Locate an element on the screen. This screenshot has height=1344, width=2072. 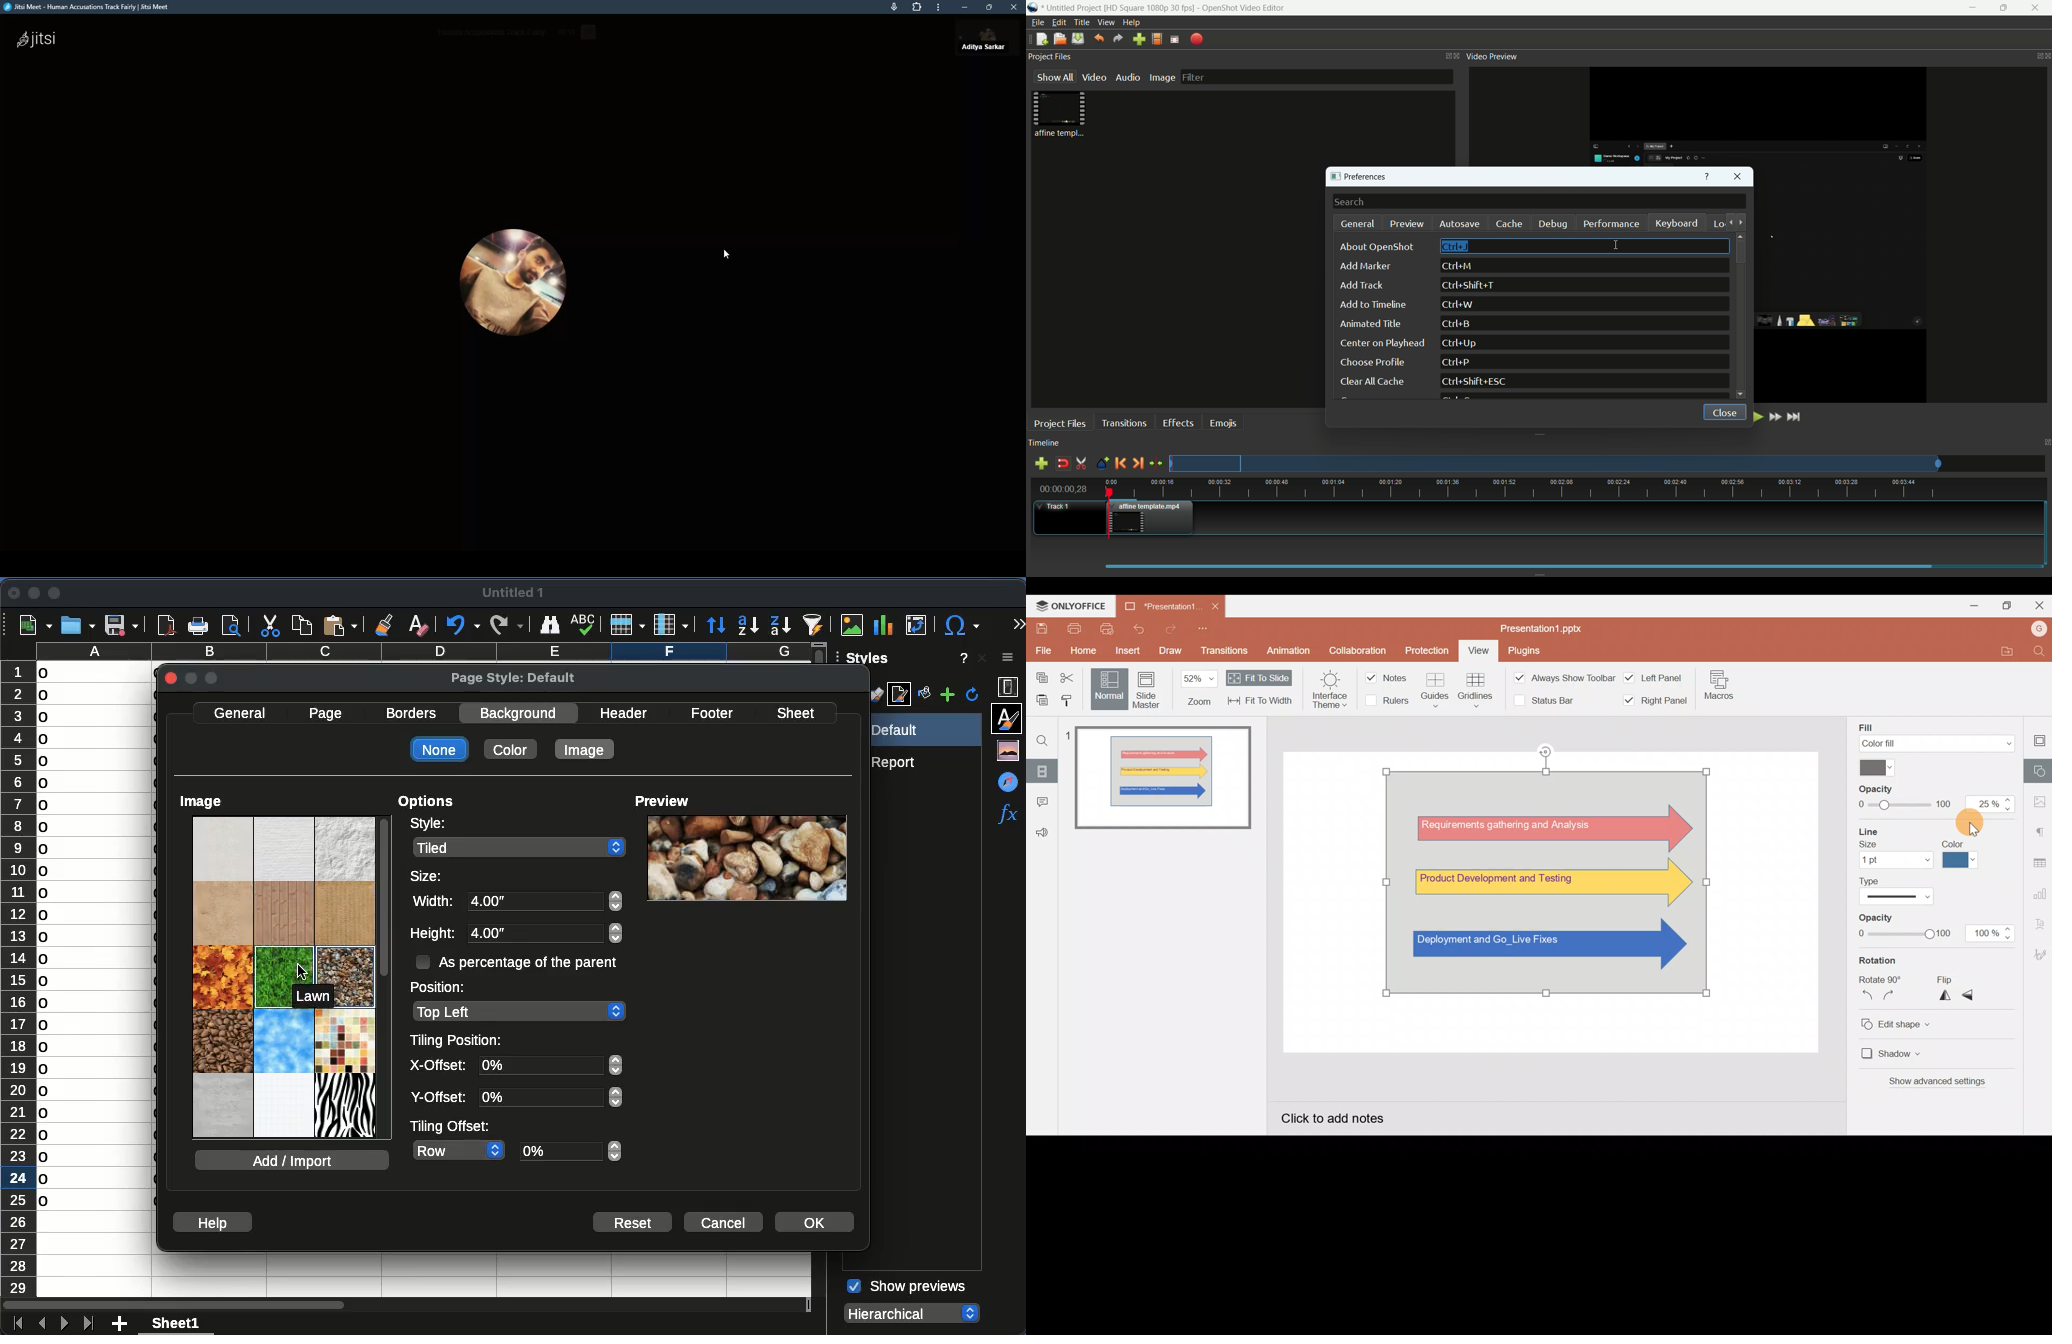
View is located at coordinates (1479, 651).